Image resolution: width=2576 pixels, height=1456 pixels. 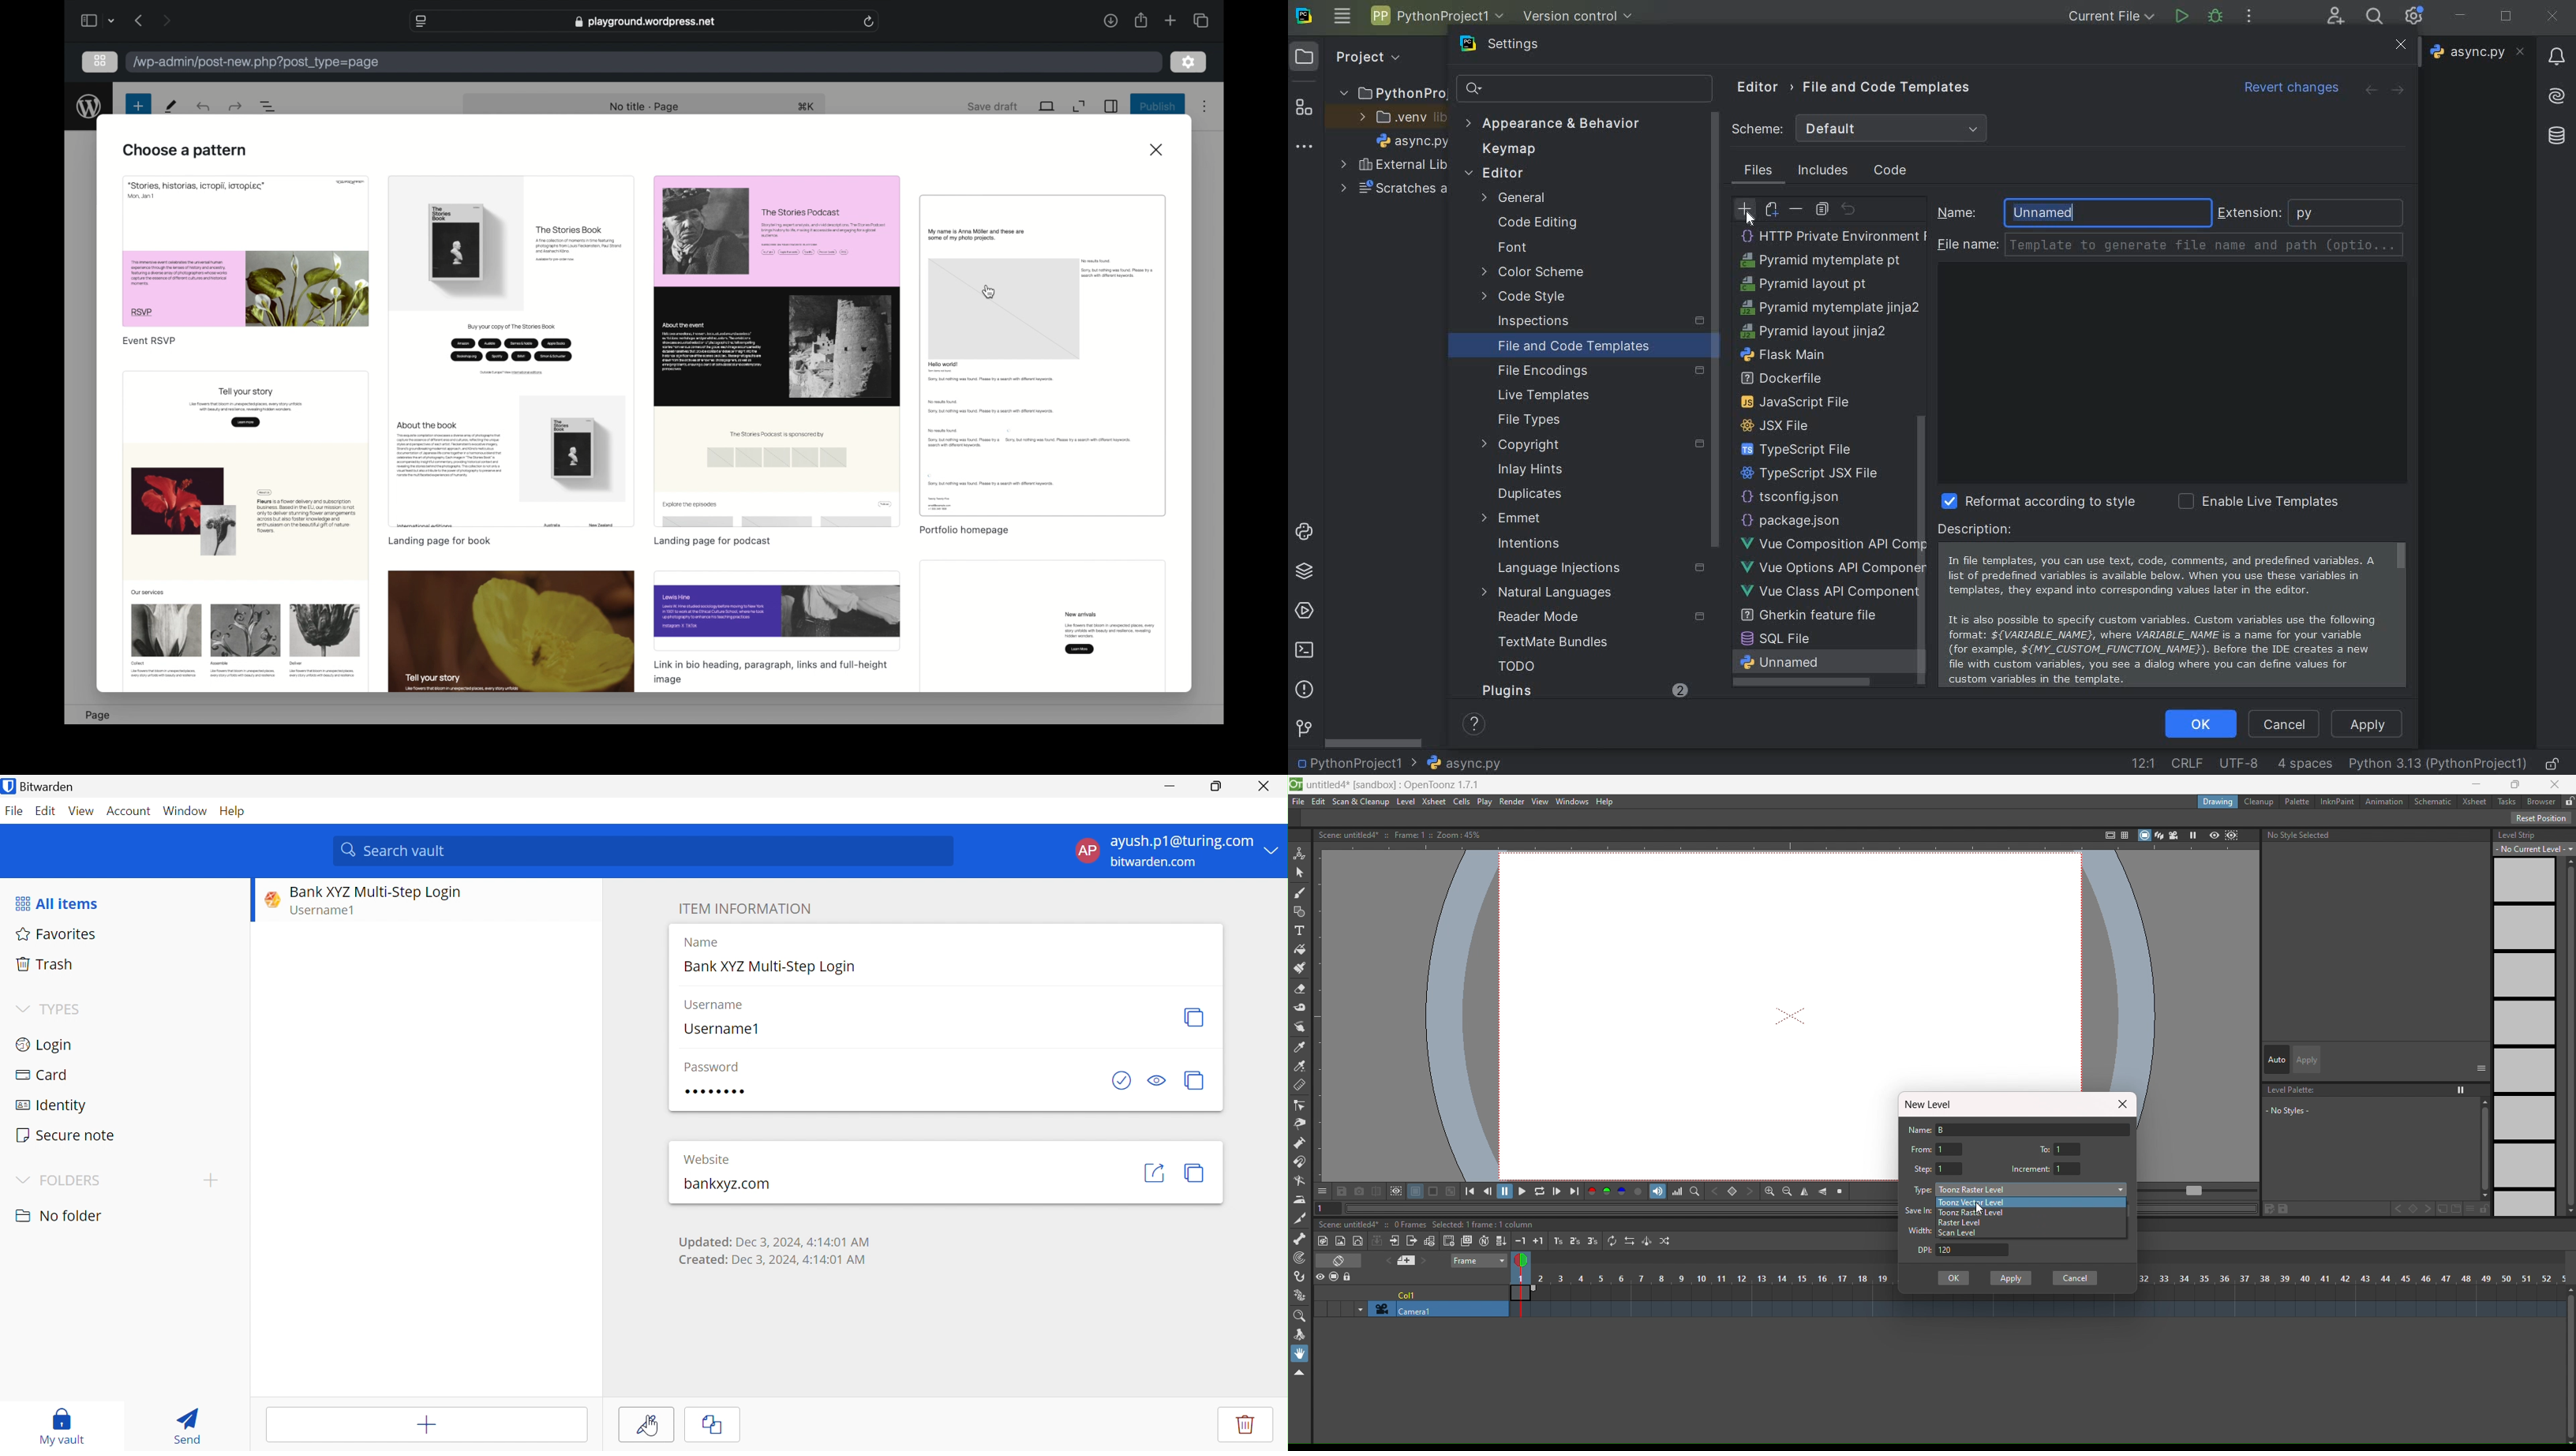 I want to click on pyramid layout pt, so click(x=1804, y=615).